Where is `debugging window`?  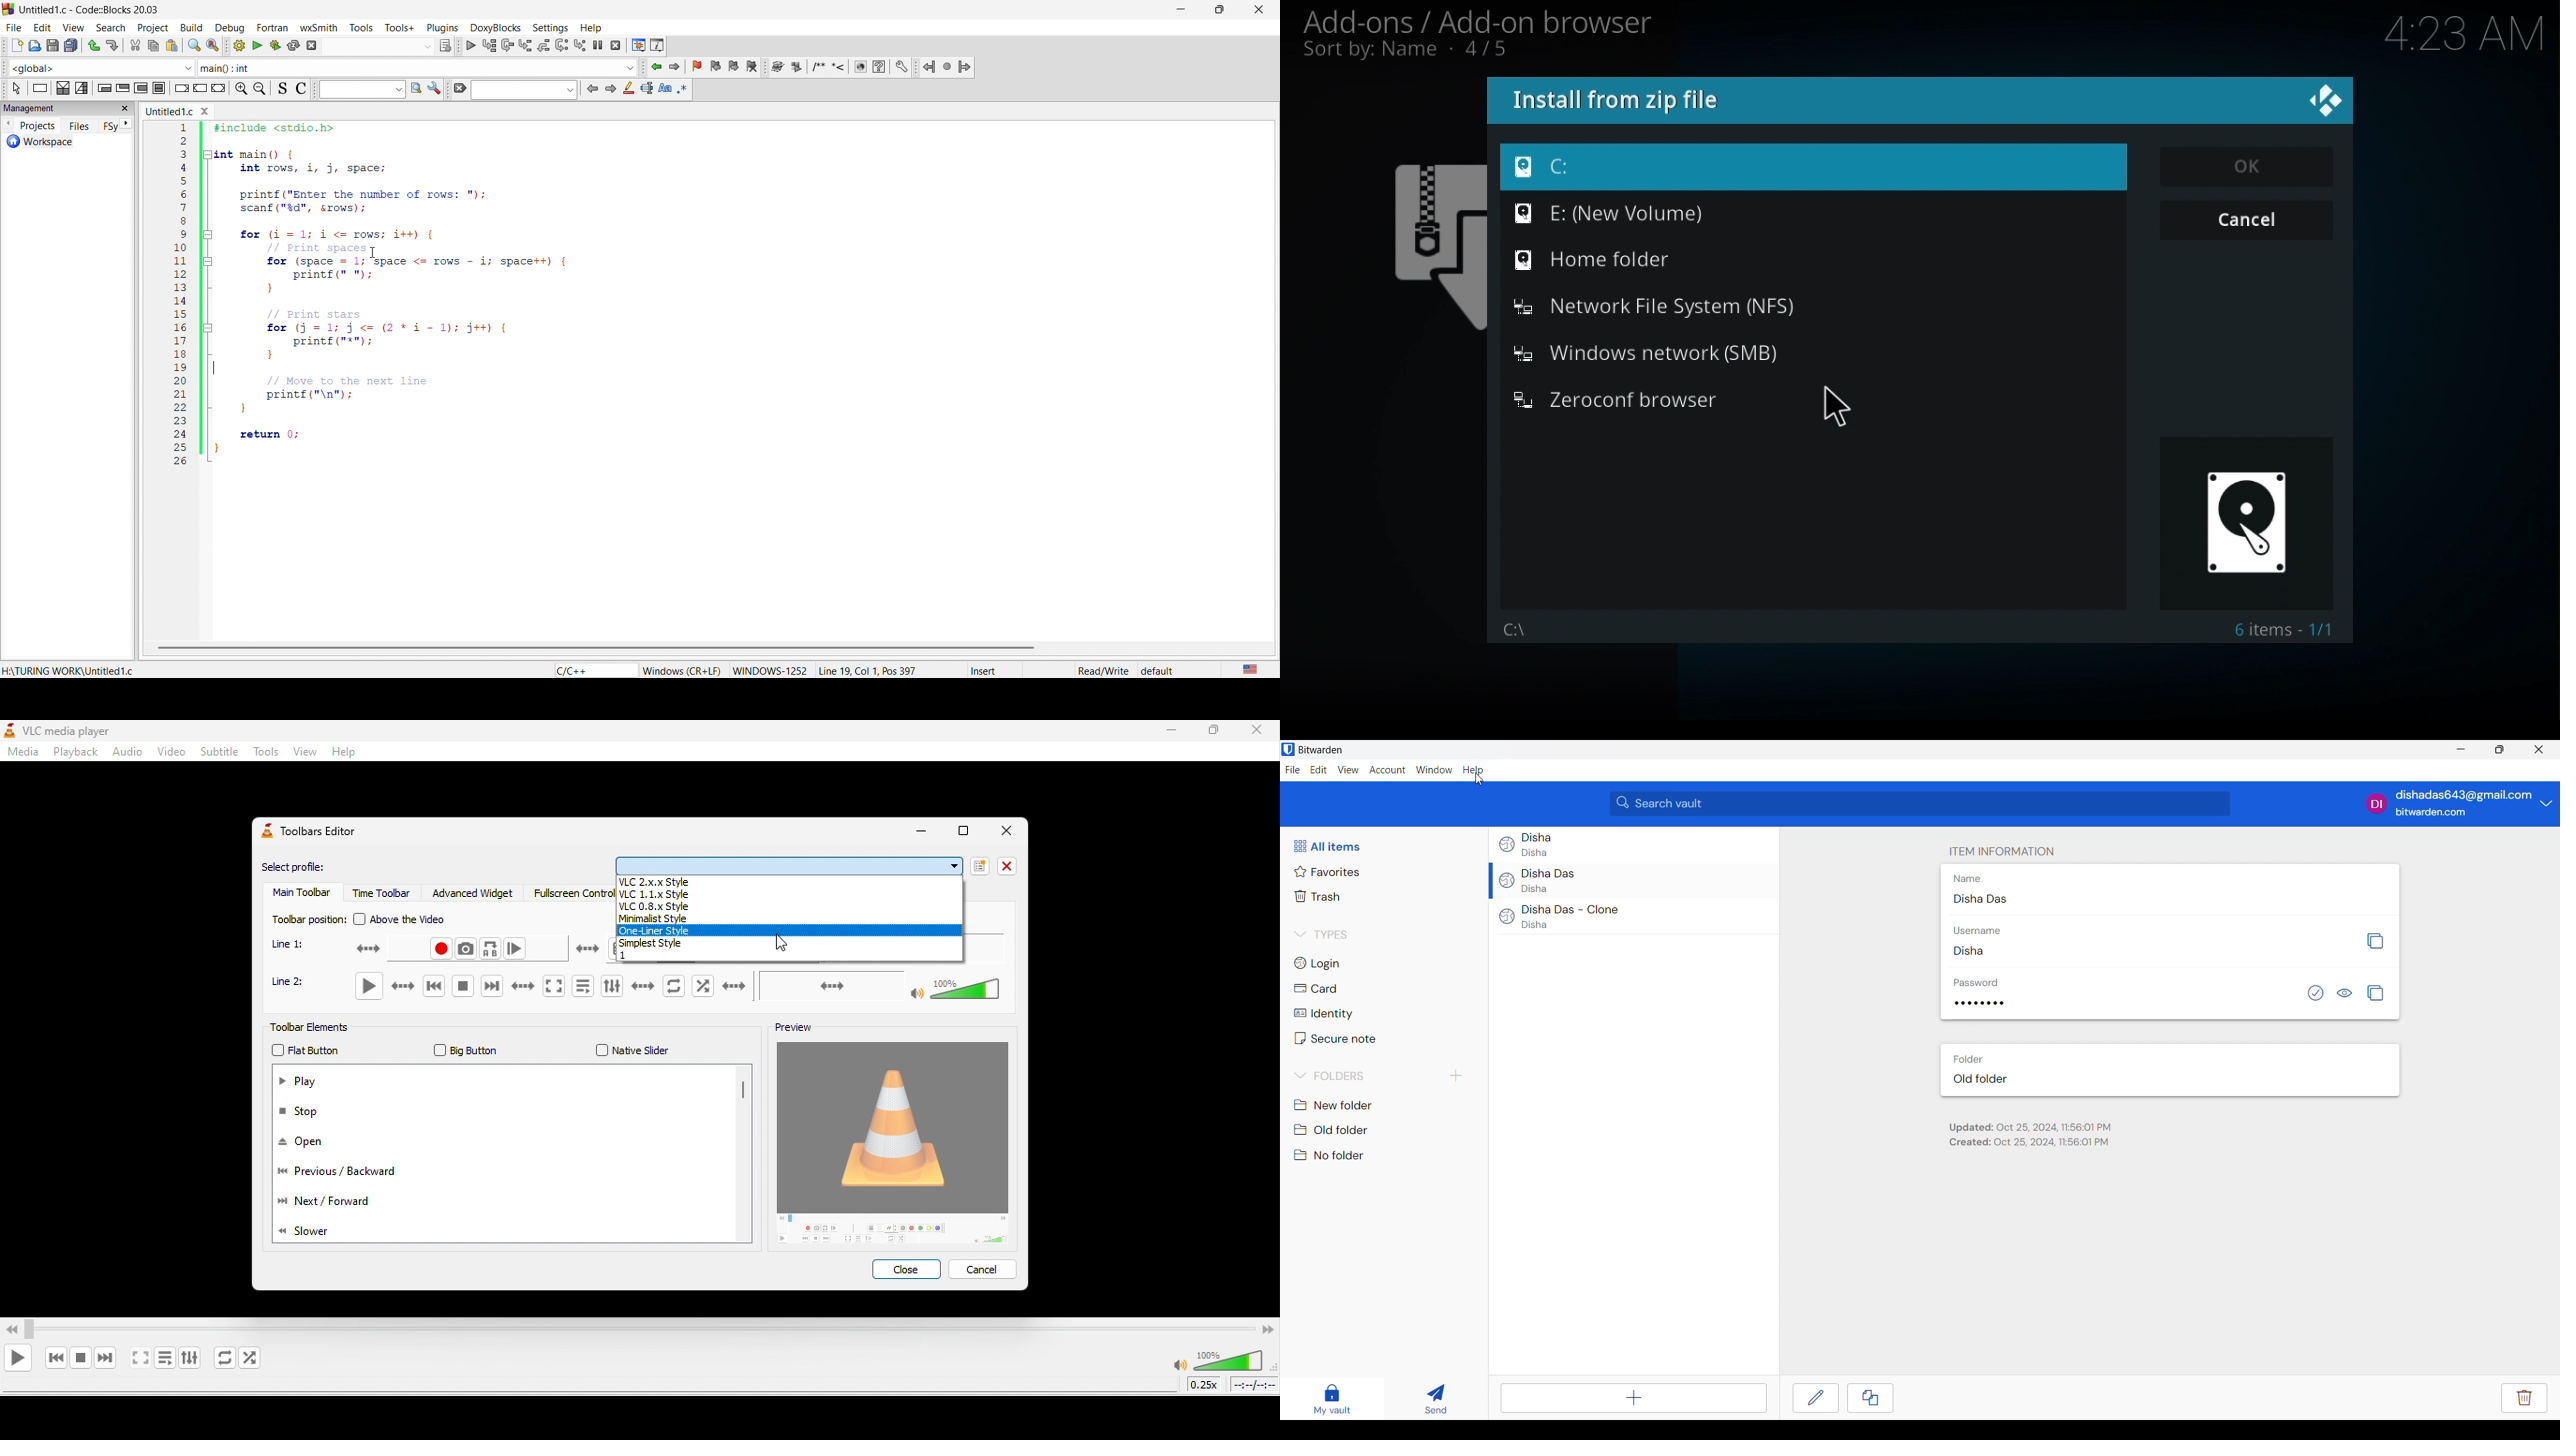
debugging window is located at coordinates (637, 45).